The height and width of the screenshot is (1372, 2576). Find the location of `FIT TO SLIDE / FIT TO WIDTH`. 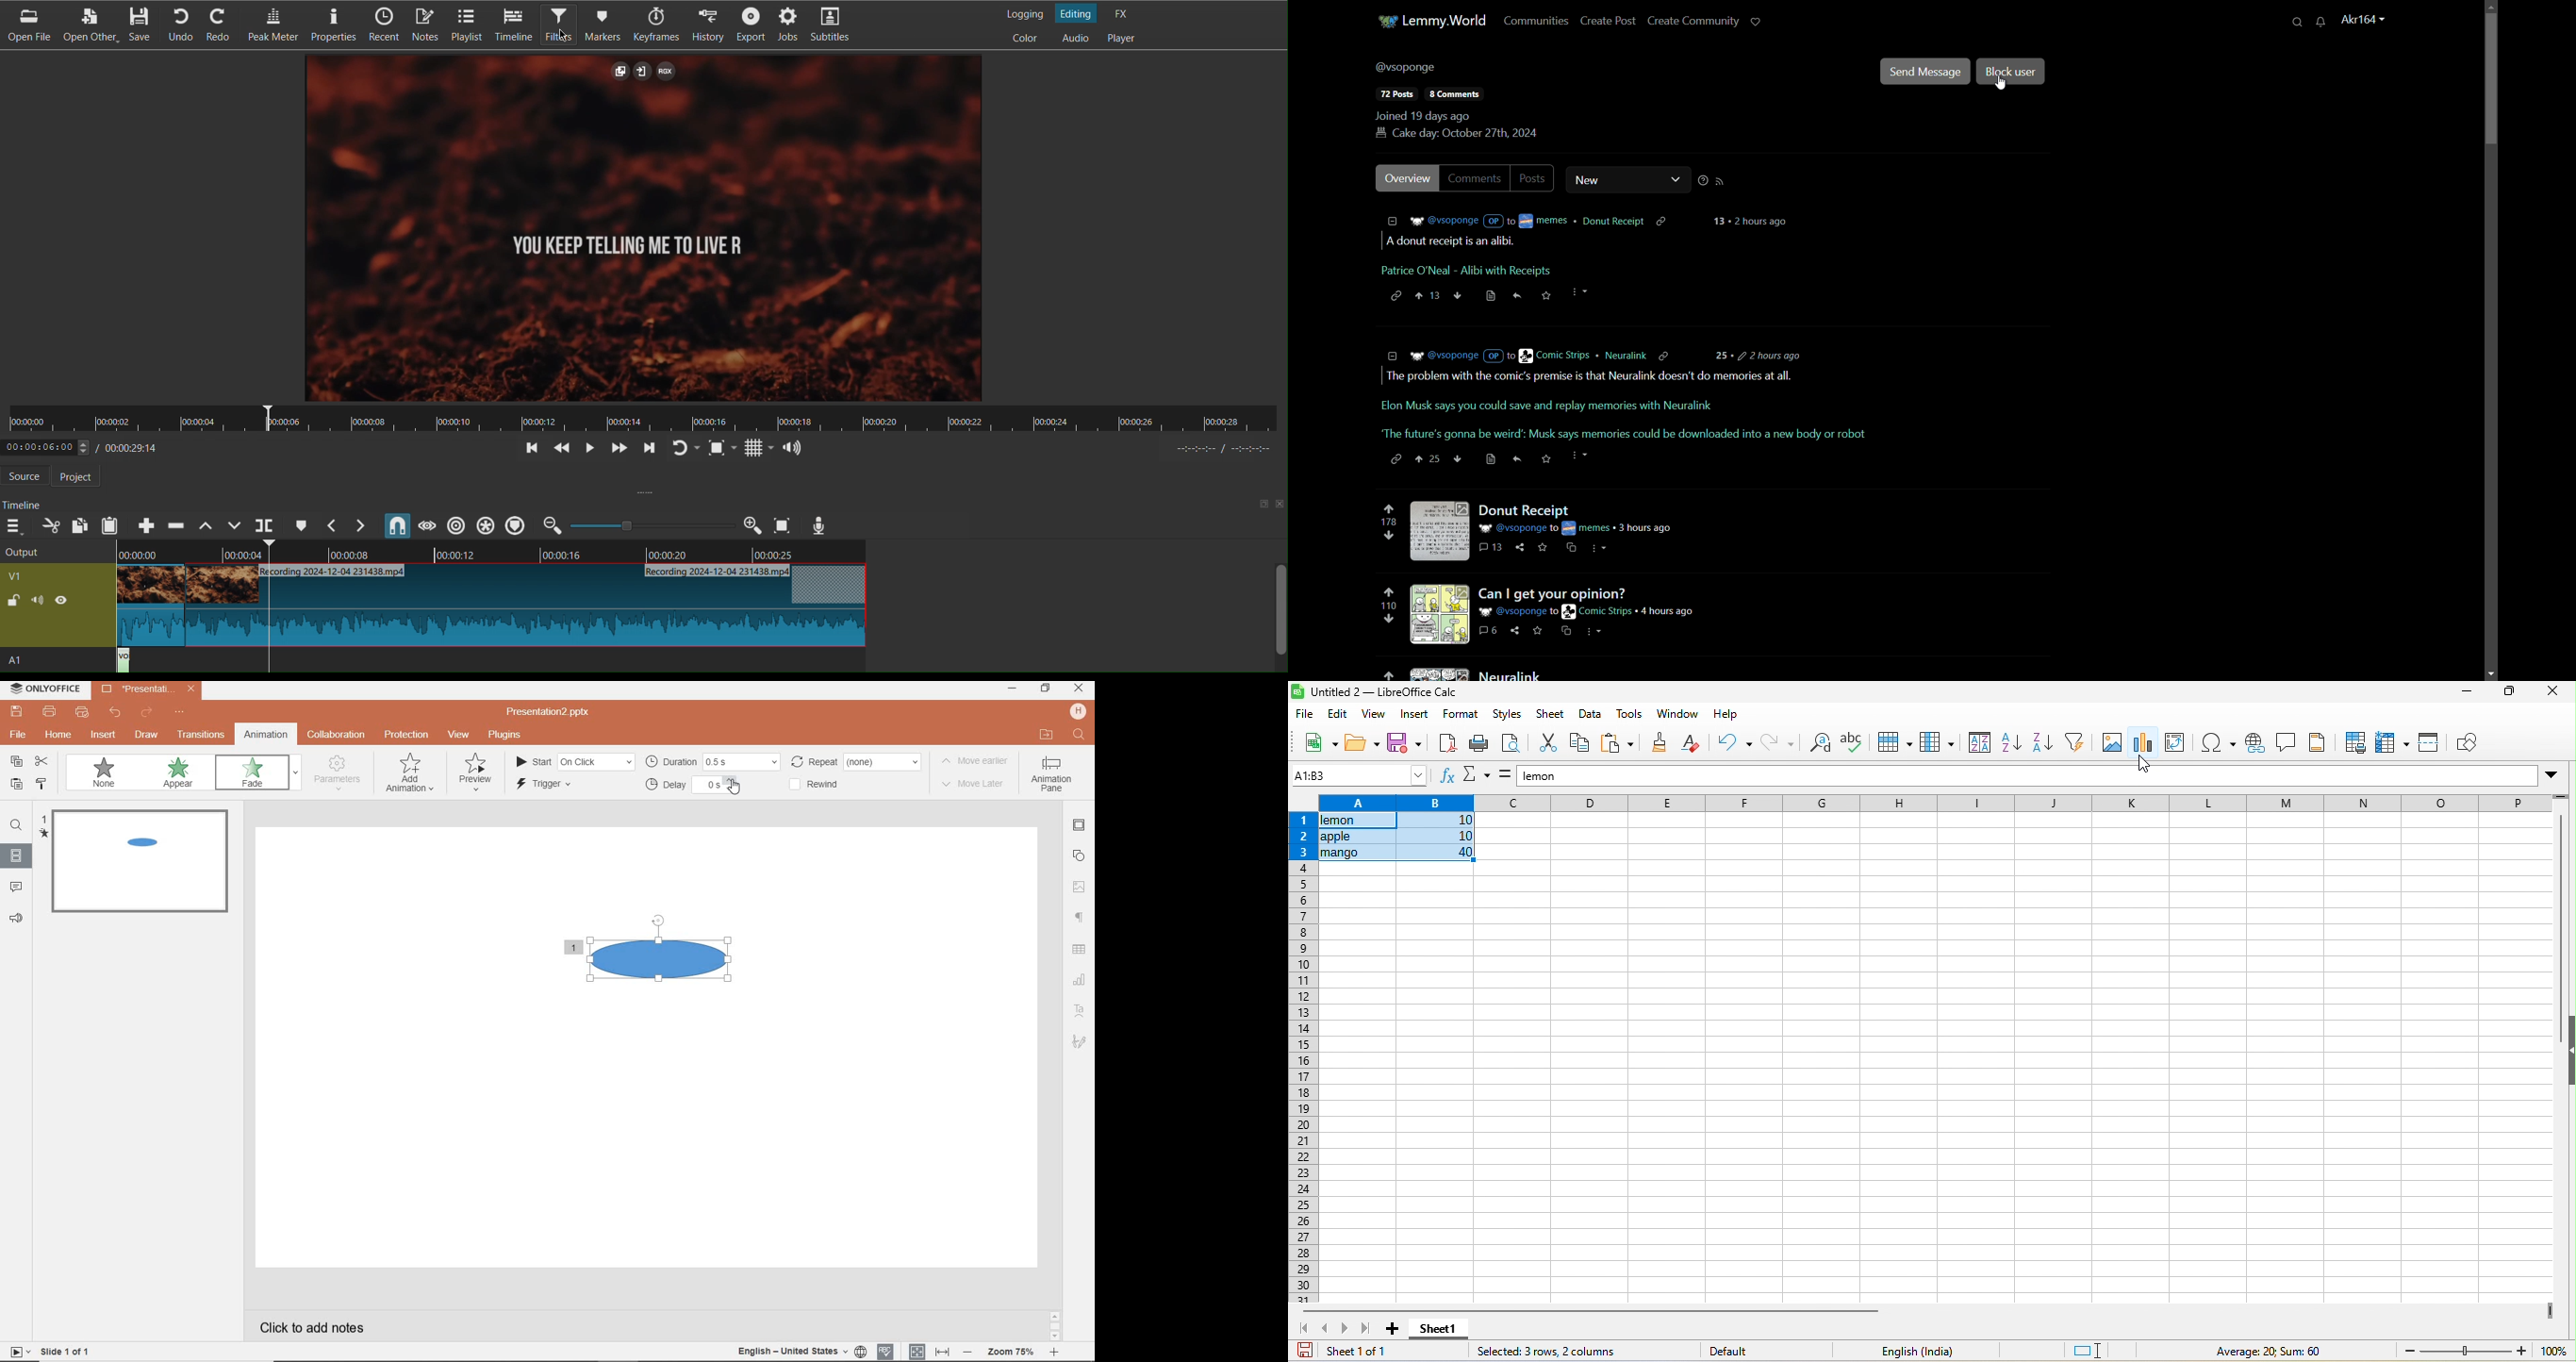

FIT TO SLIDE / FIT TO WIDTH is located at coordinates (930, 1352).